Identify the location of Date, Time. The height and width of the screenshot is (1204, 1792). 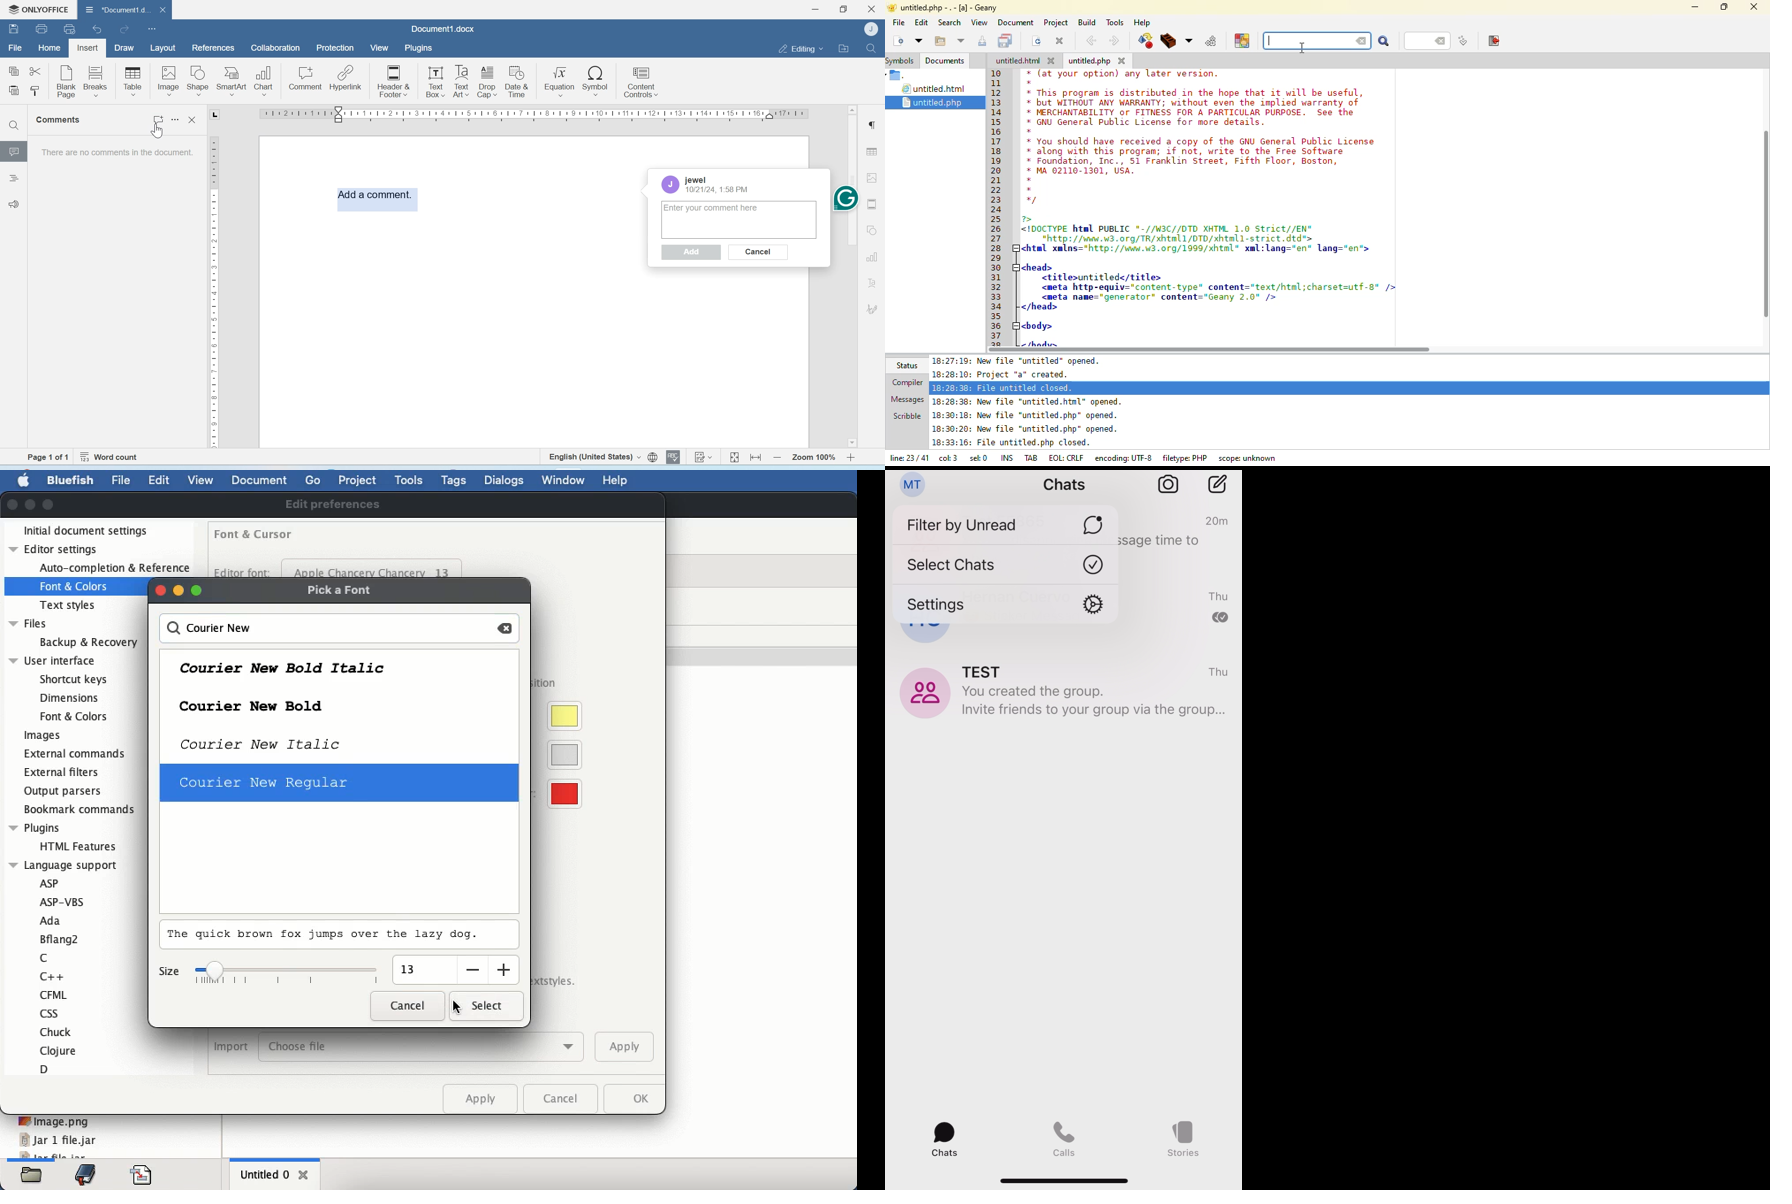
(718, 190).